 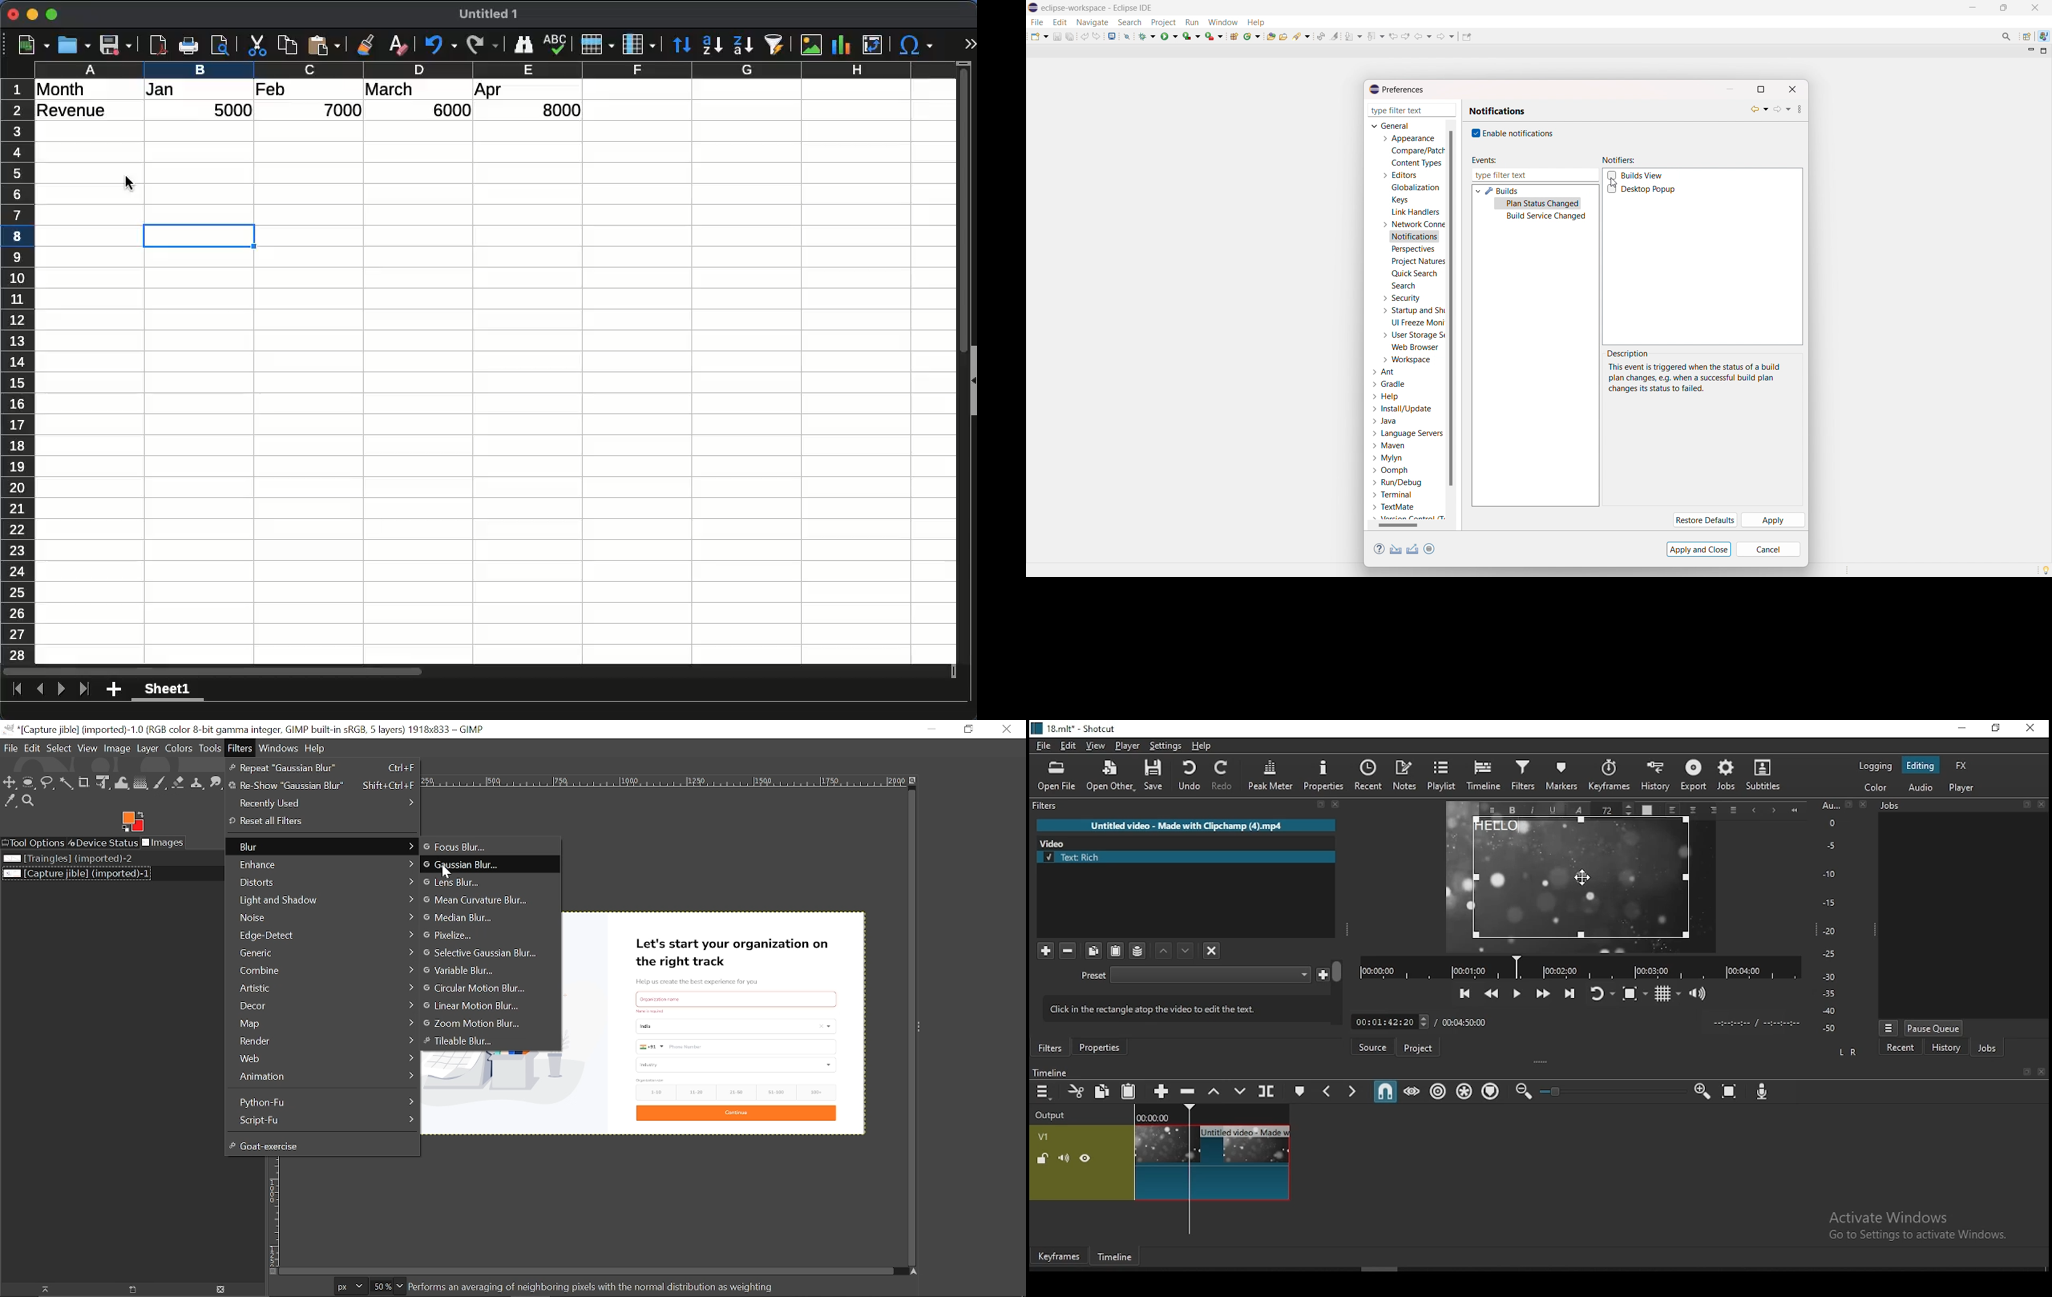 I want to click on Clip Time, so click(x=1755, y=1024).